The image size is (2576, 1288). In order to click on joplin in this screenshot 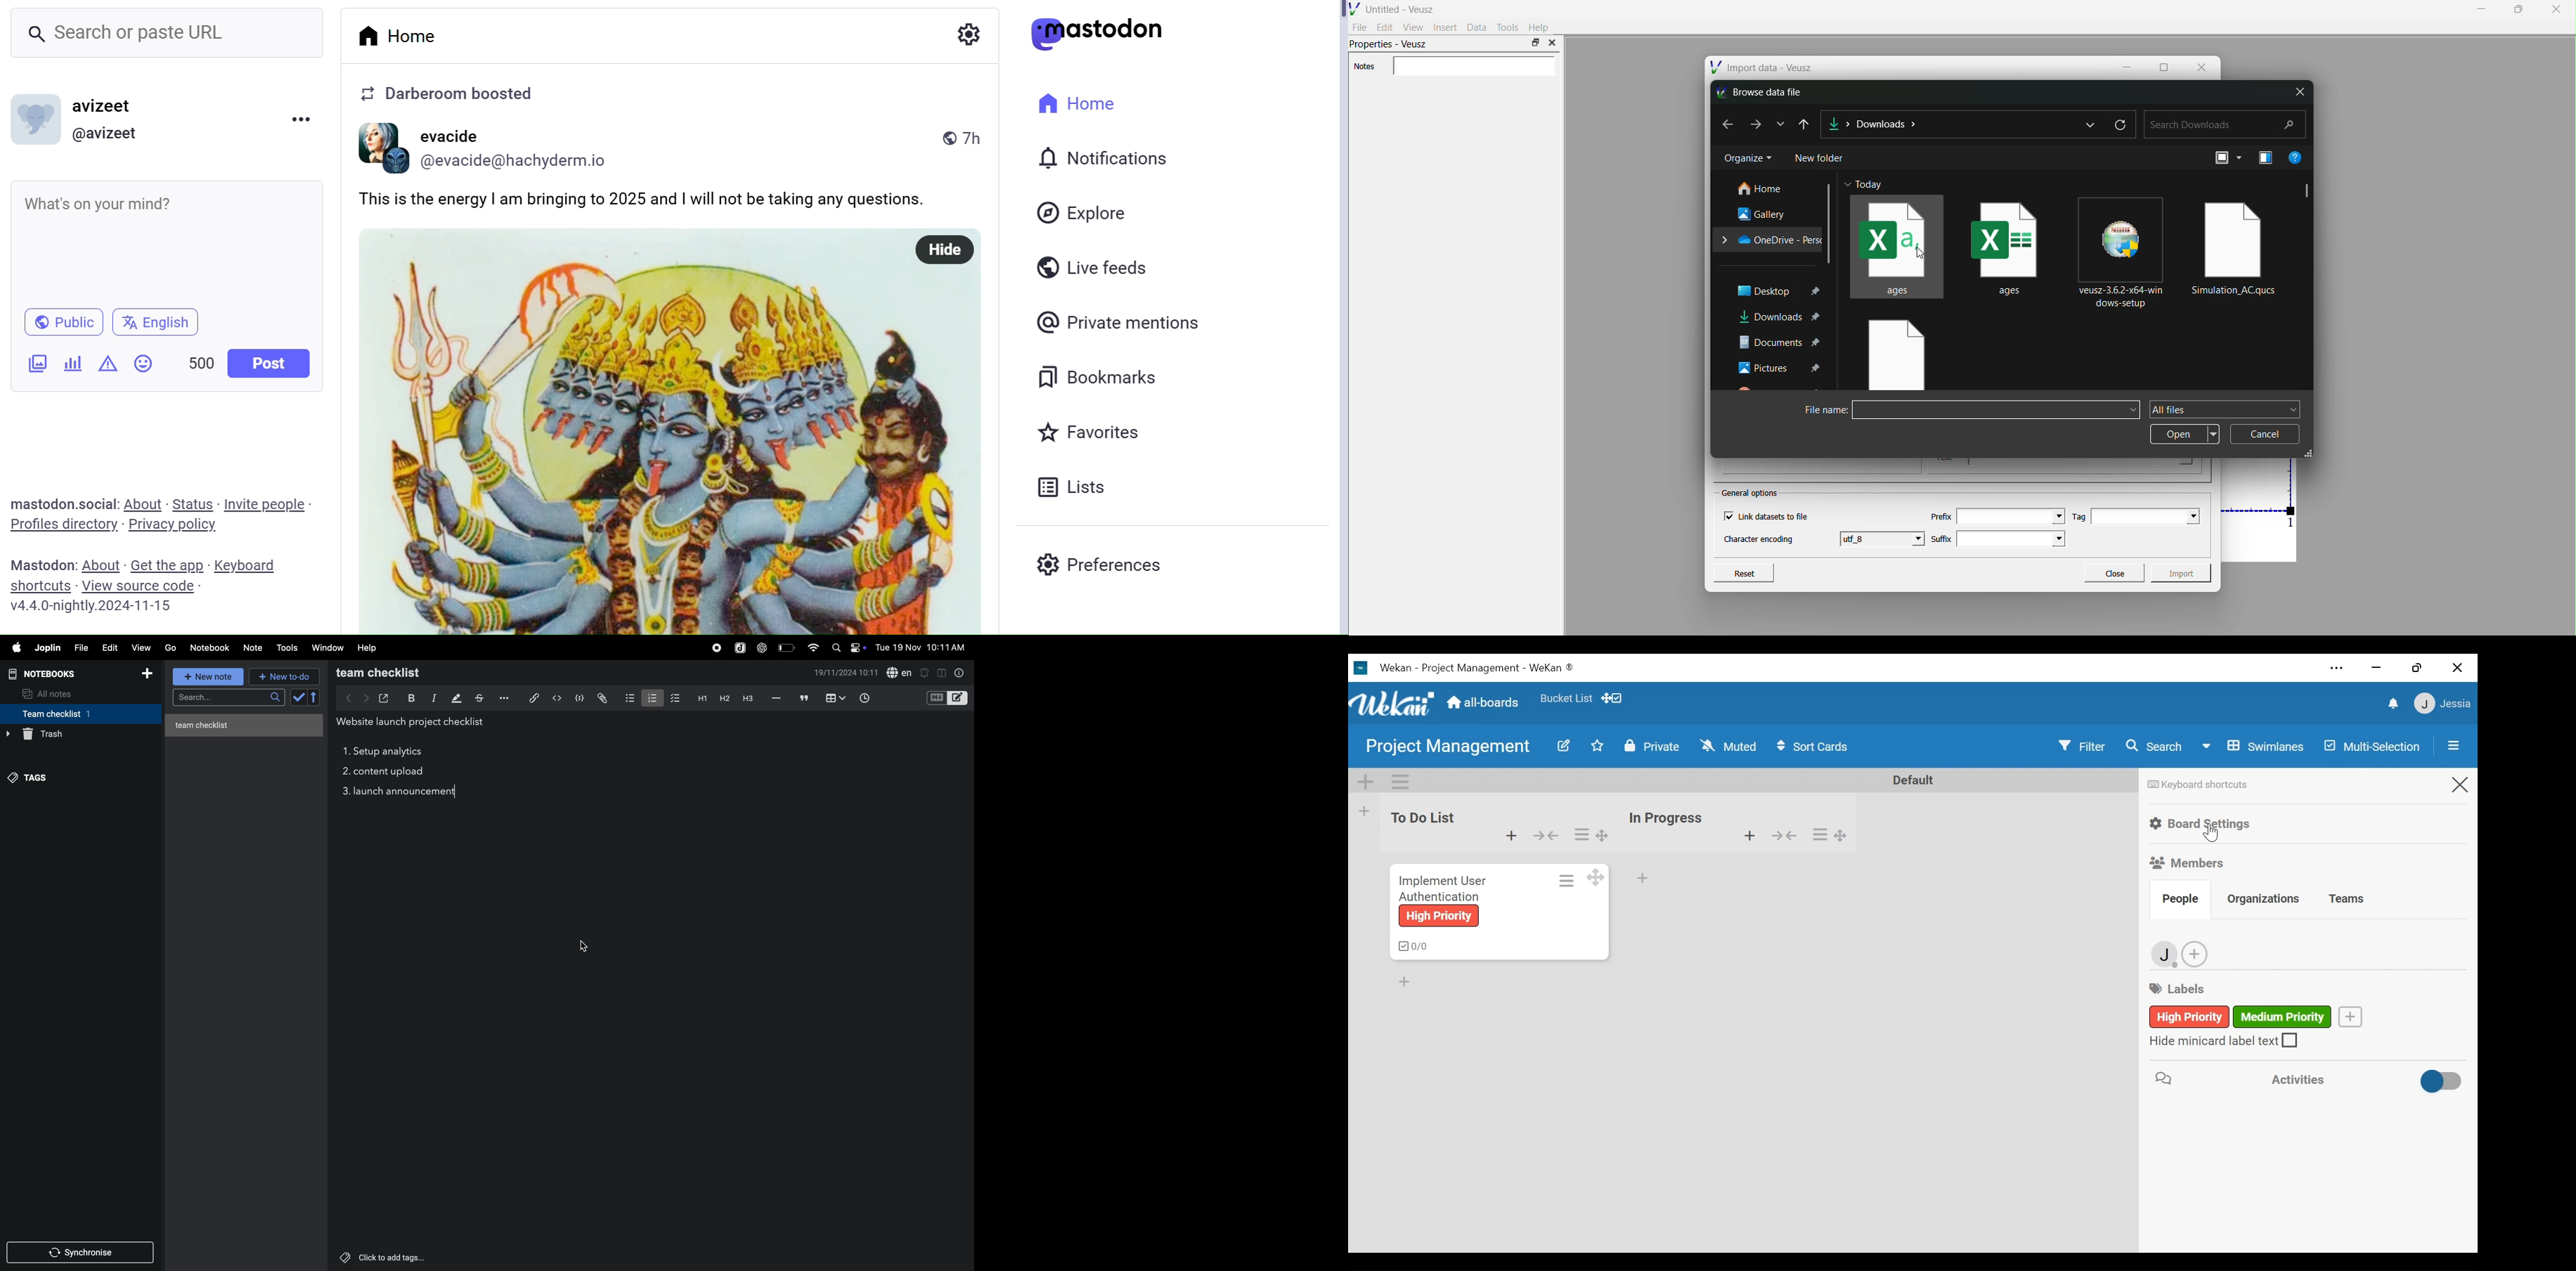, I will do `click(738, 646)`.